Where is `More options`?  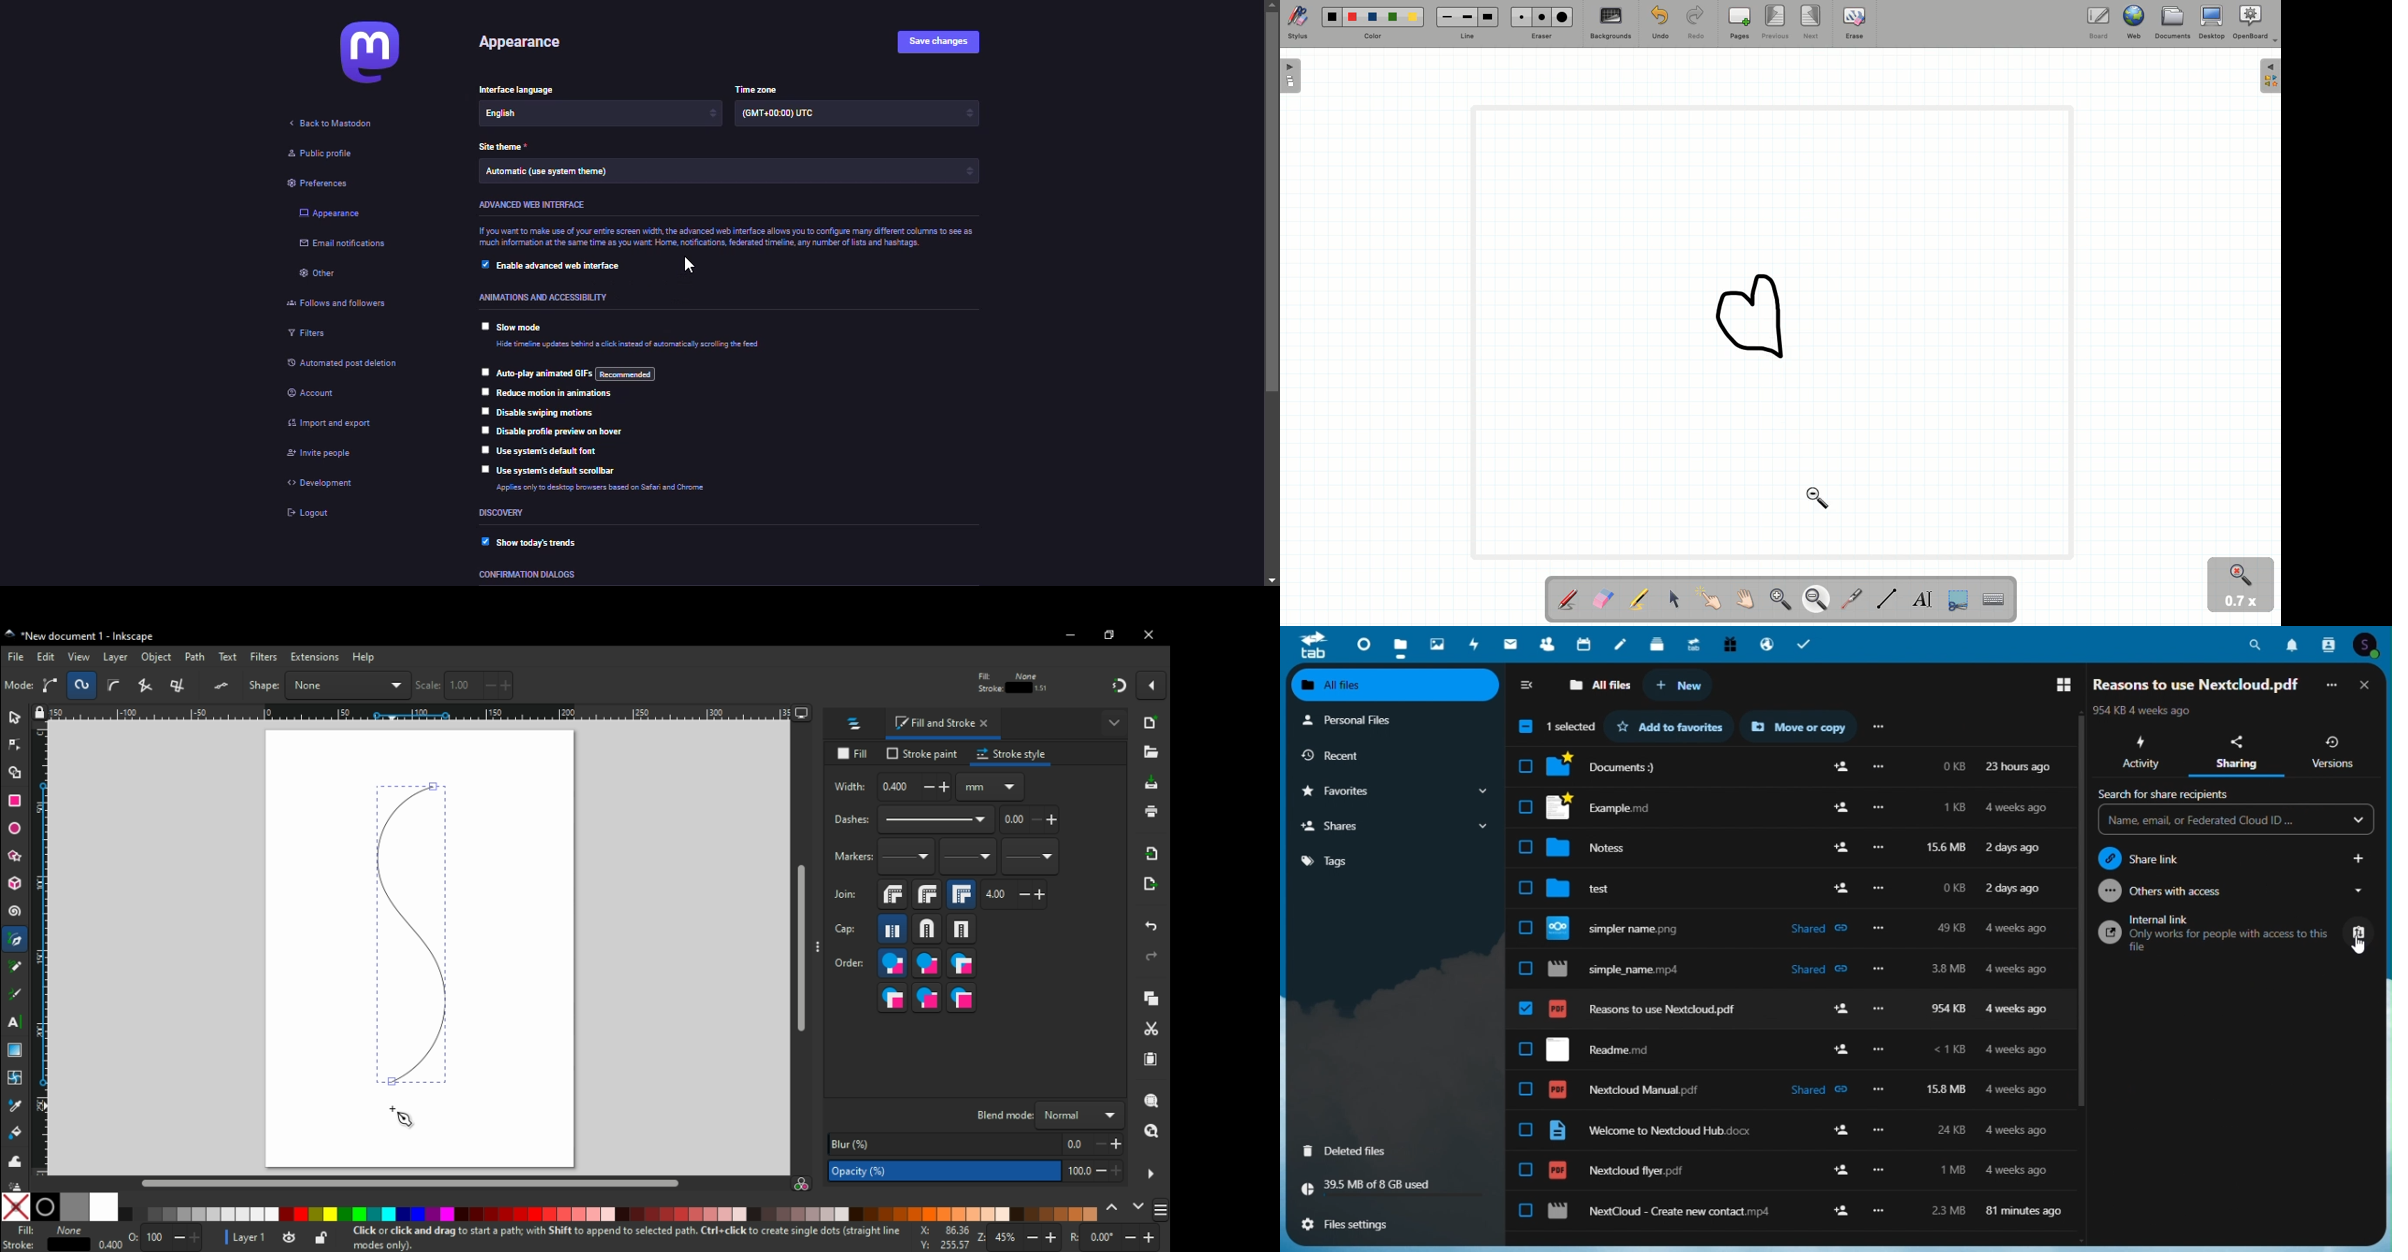 More options is located at coordinates (2336, 683).